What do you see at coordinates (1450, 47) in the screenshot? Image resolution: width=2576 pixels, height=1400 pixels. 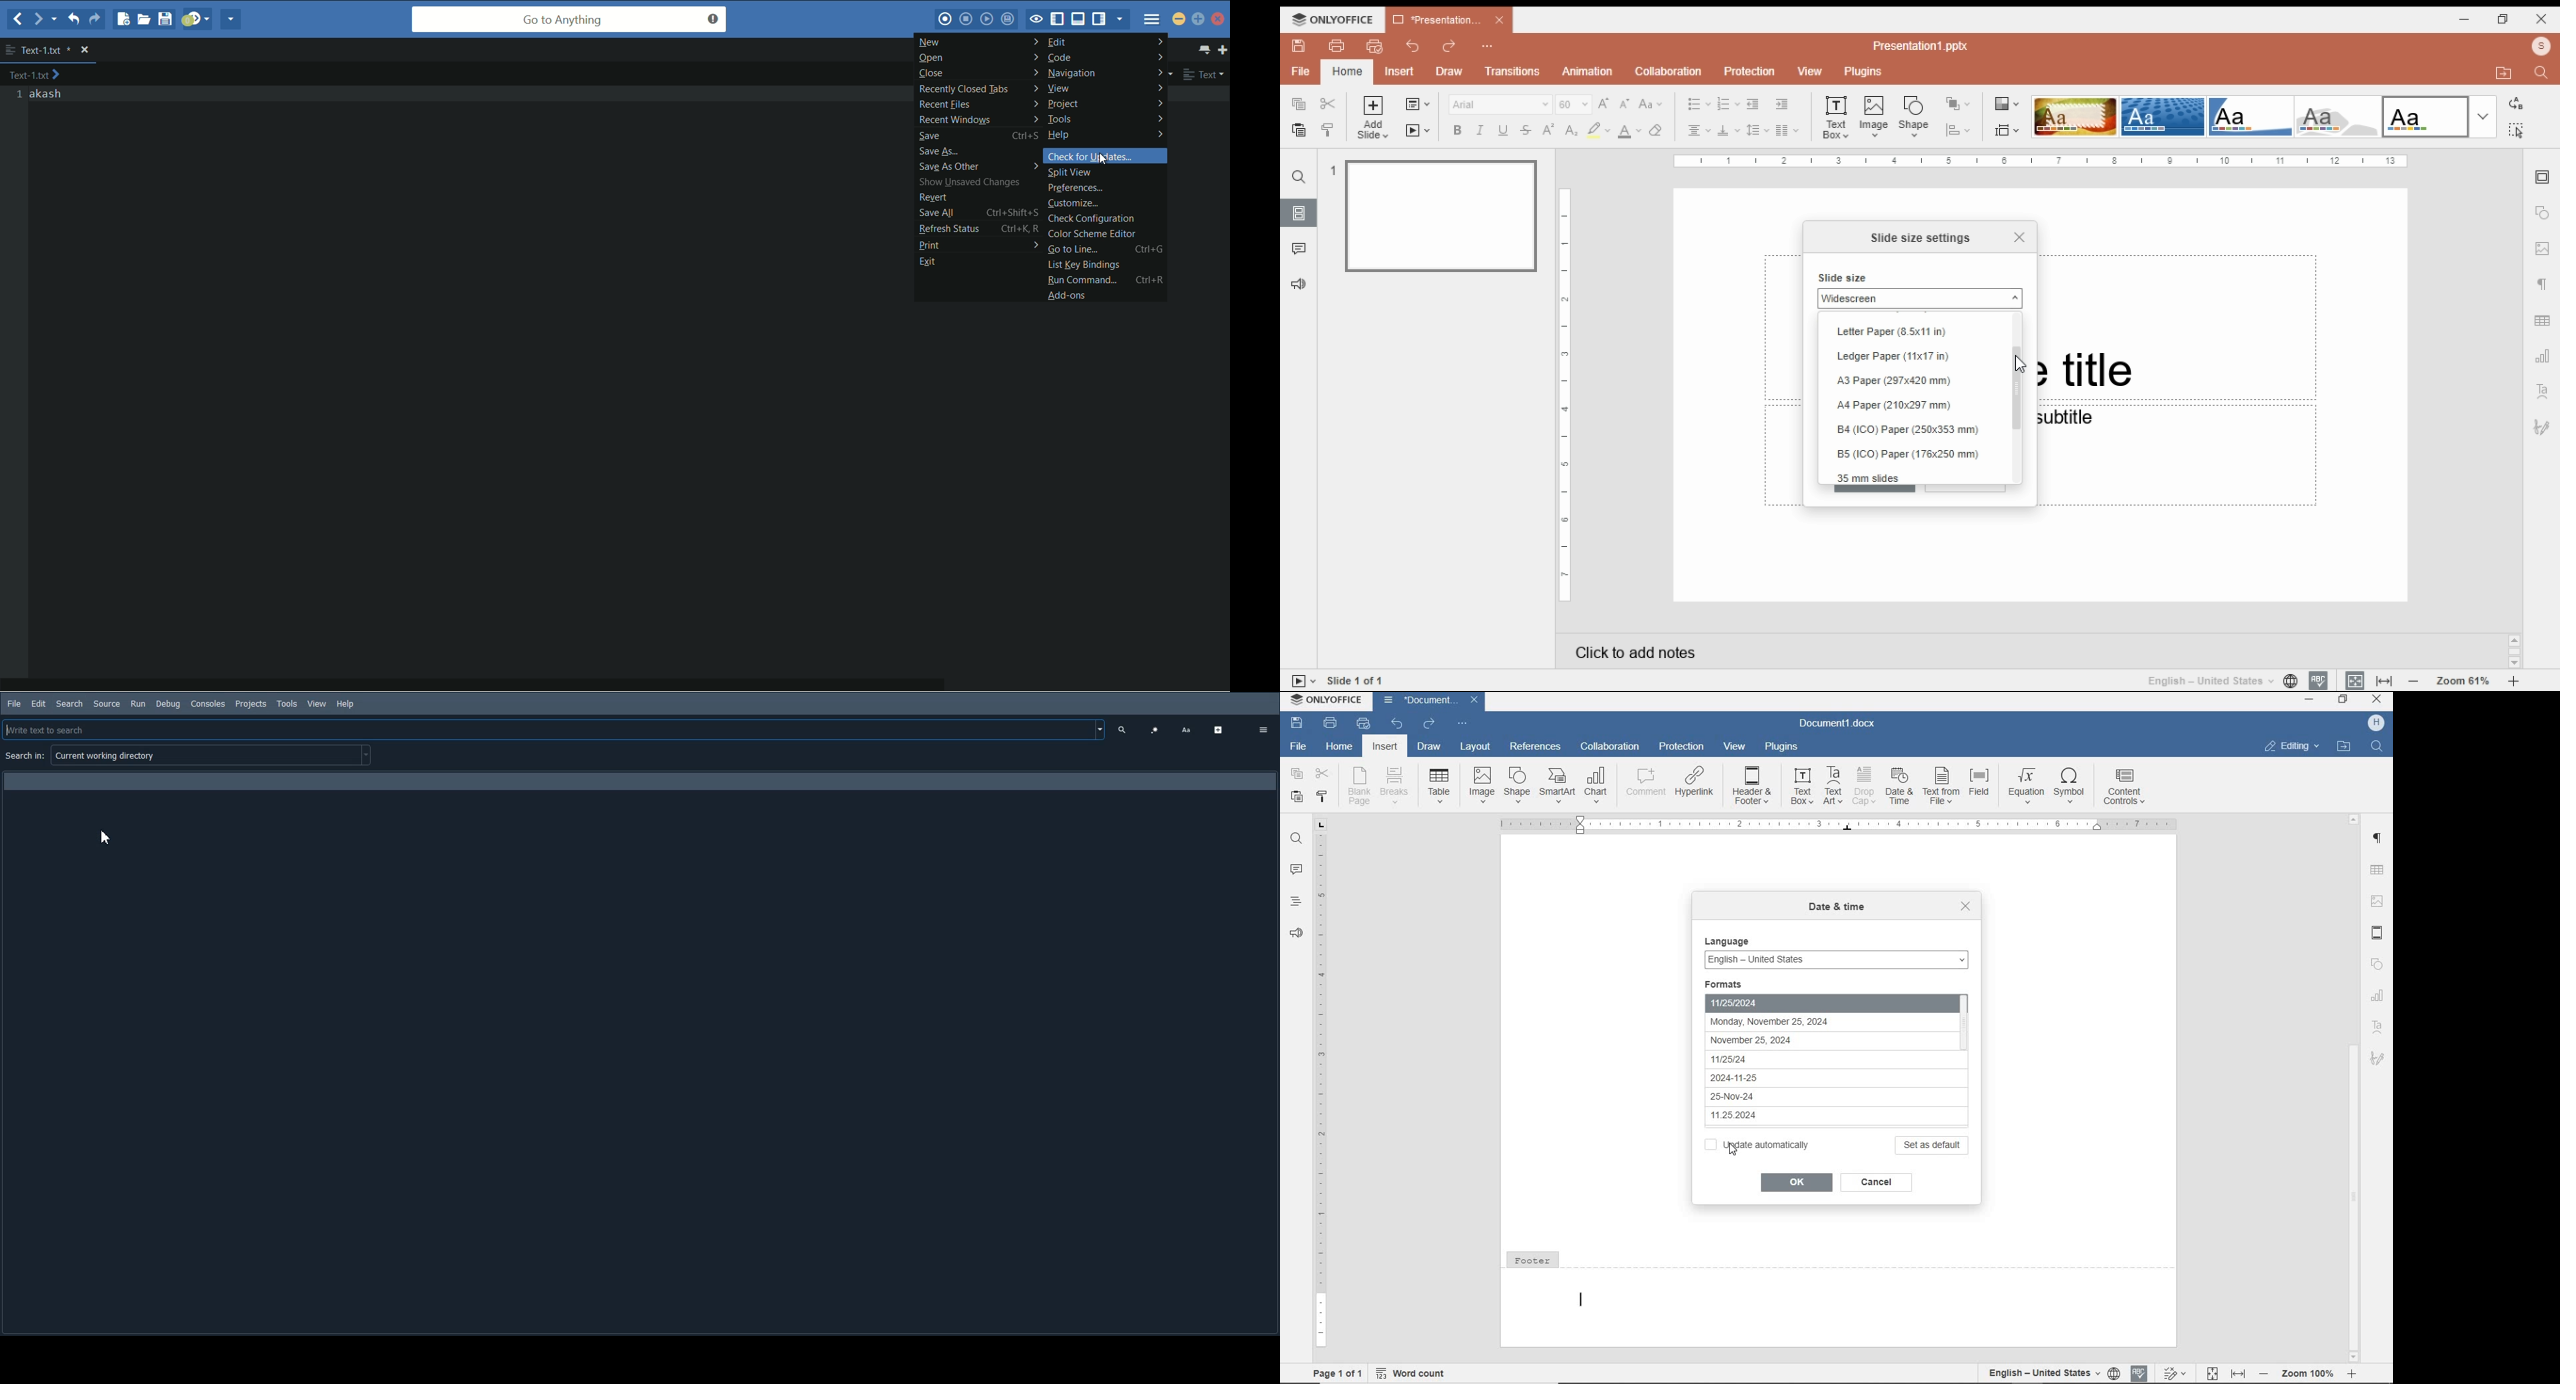 I see `redo` at bounding box center [1450, 47].